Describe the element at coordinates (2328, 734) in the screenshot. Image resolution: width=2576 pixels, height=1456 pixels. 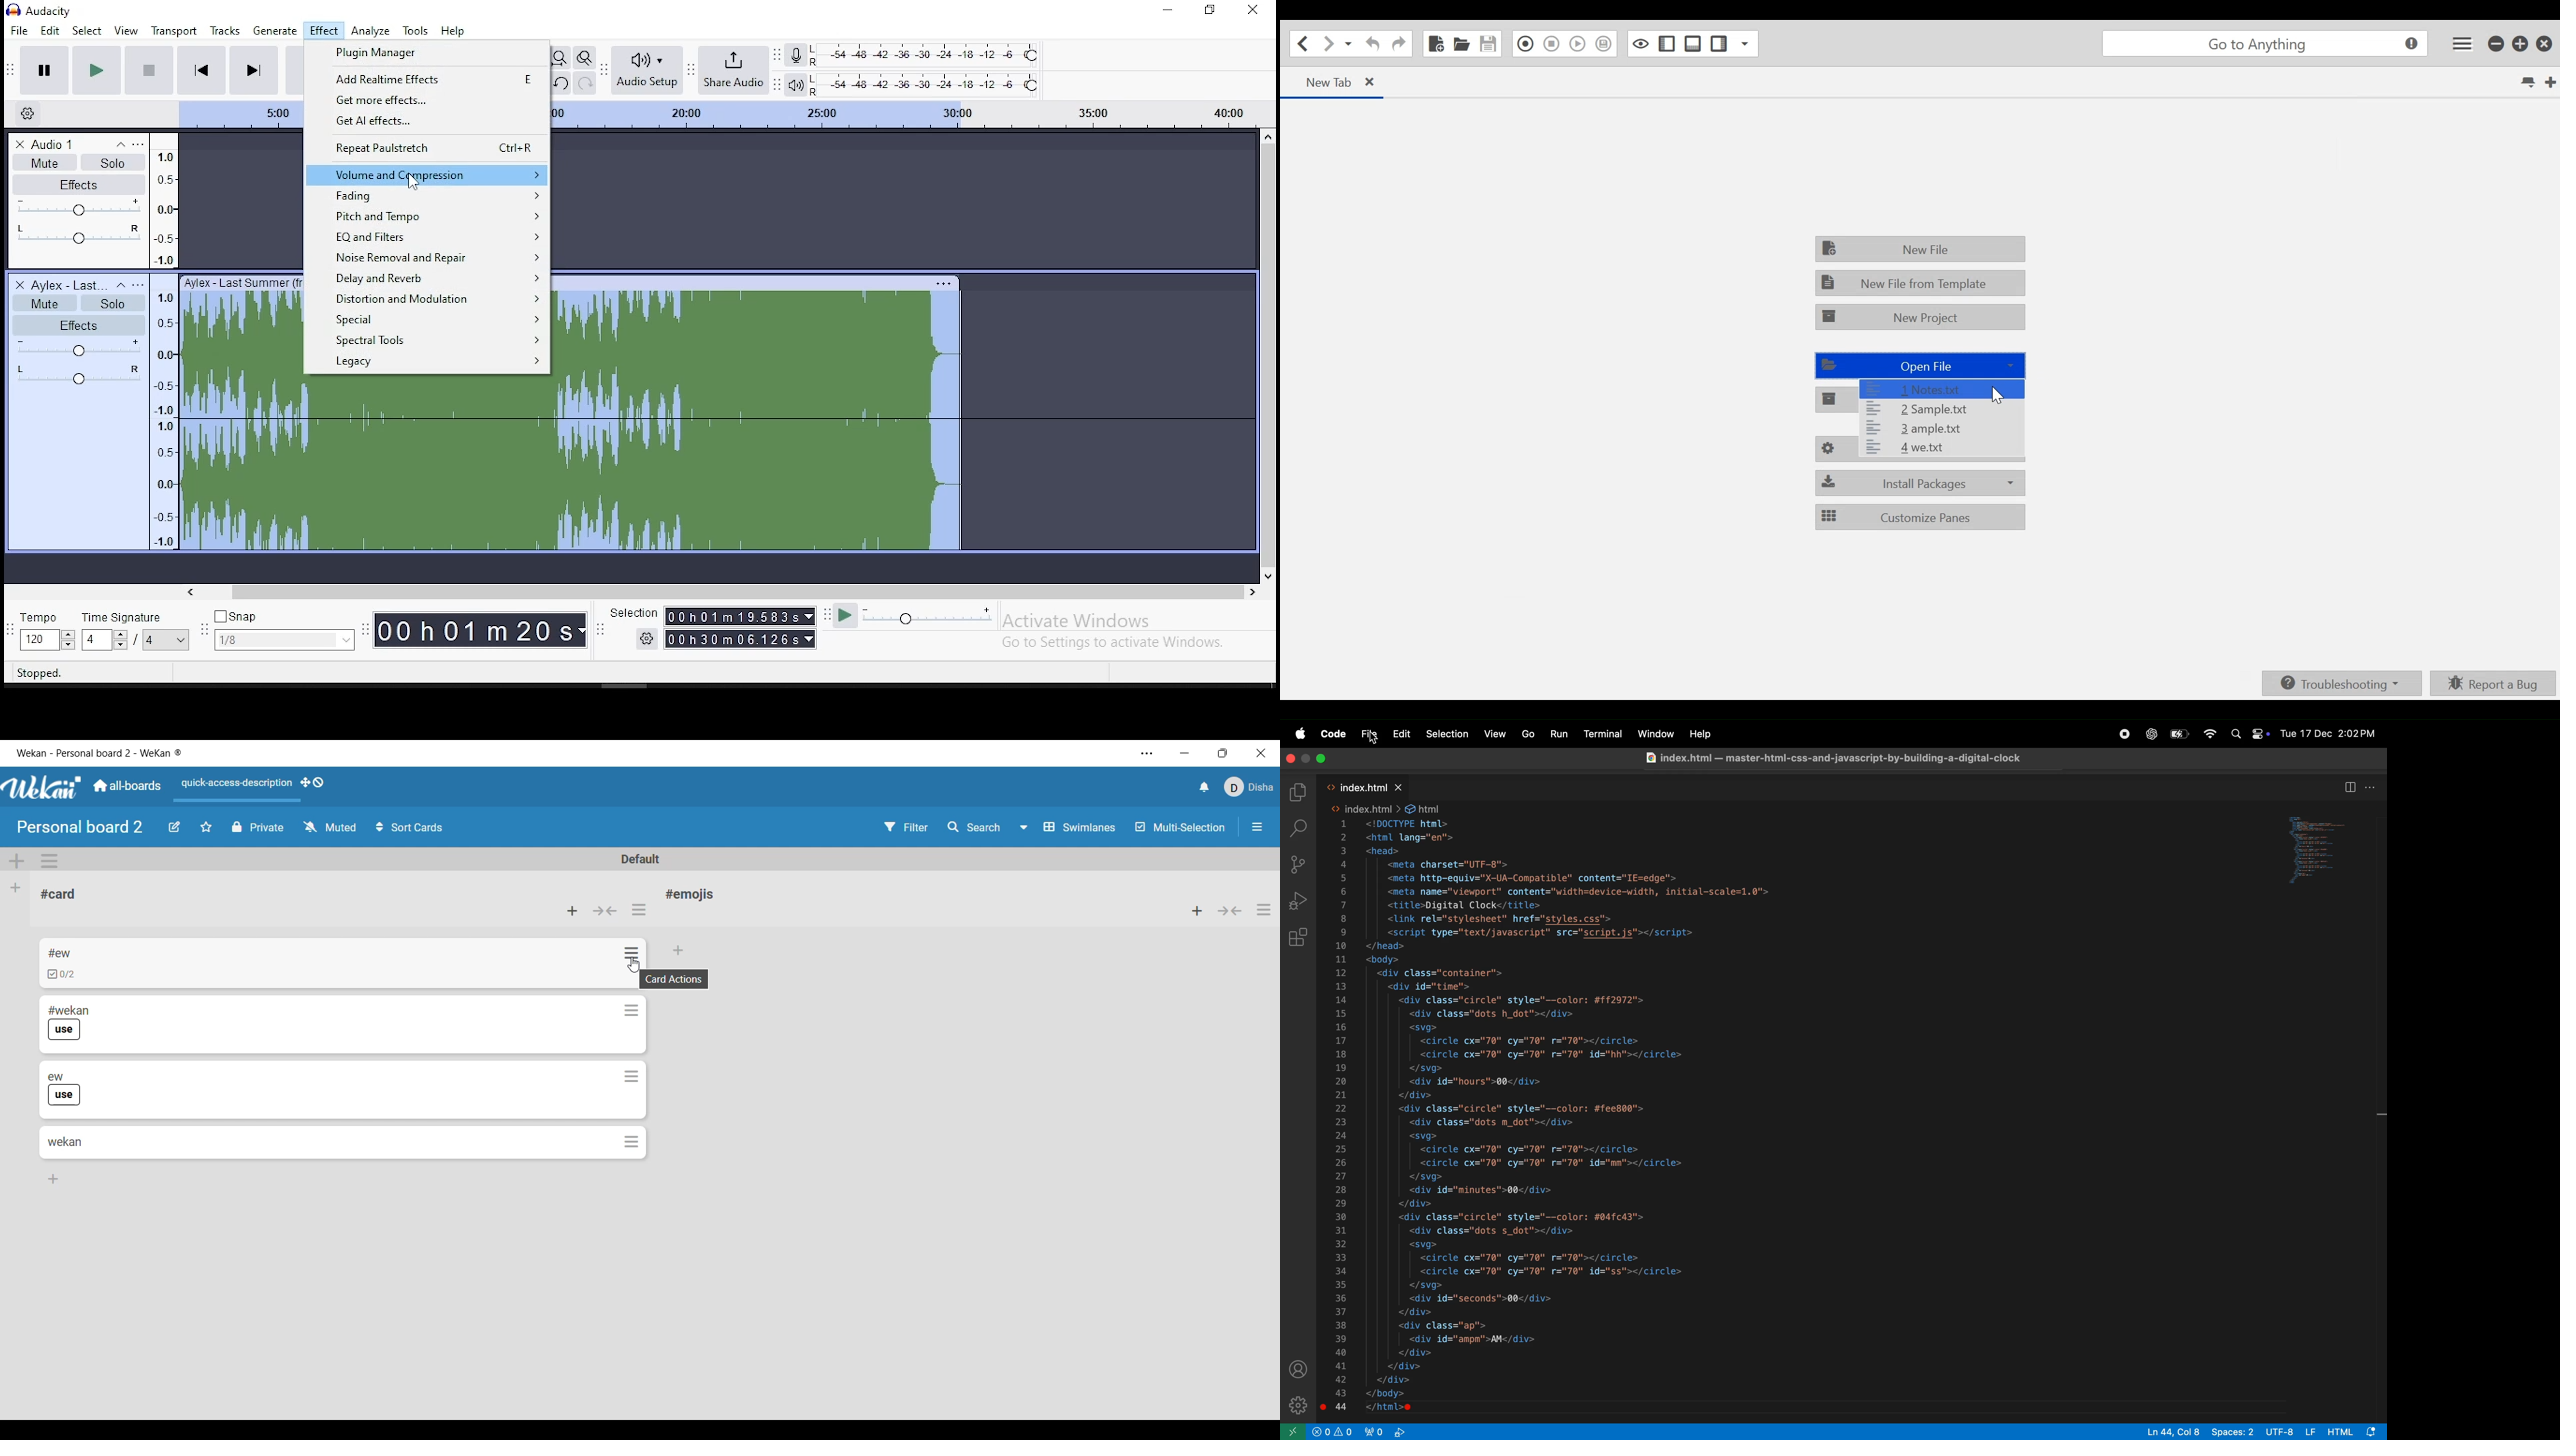
I see `Tue 17 Dec 2:02PM` at that location.